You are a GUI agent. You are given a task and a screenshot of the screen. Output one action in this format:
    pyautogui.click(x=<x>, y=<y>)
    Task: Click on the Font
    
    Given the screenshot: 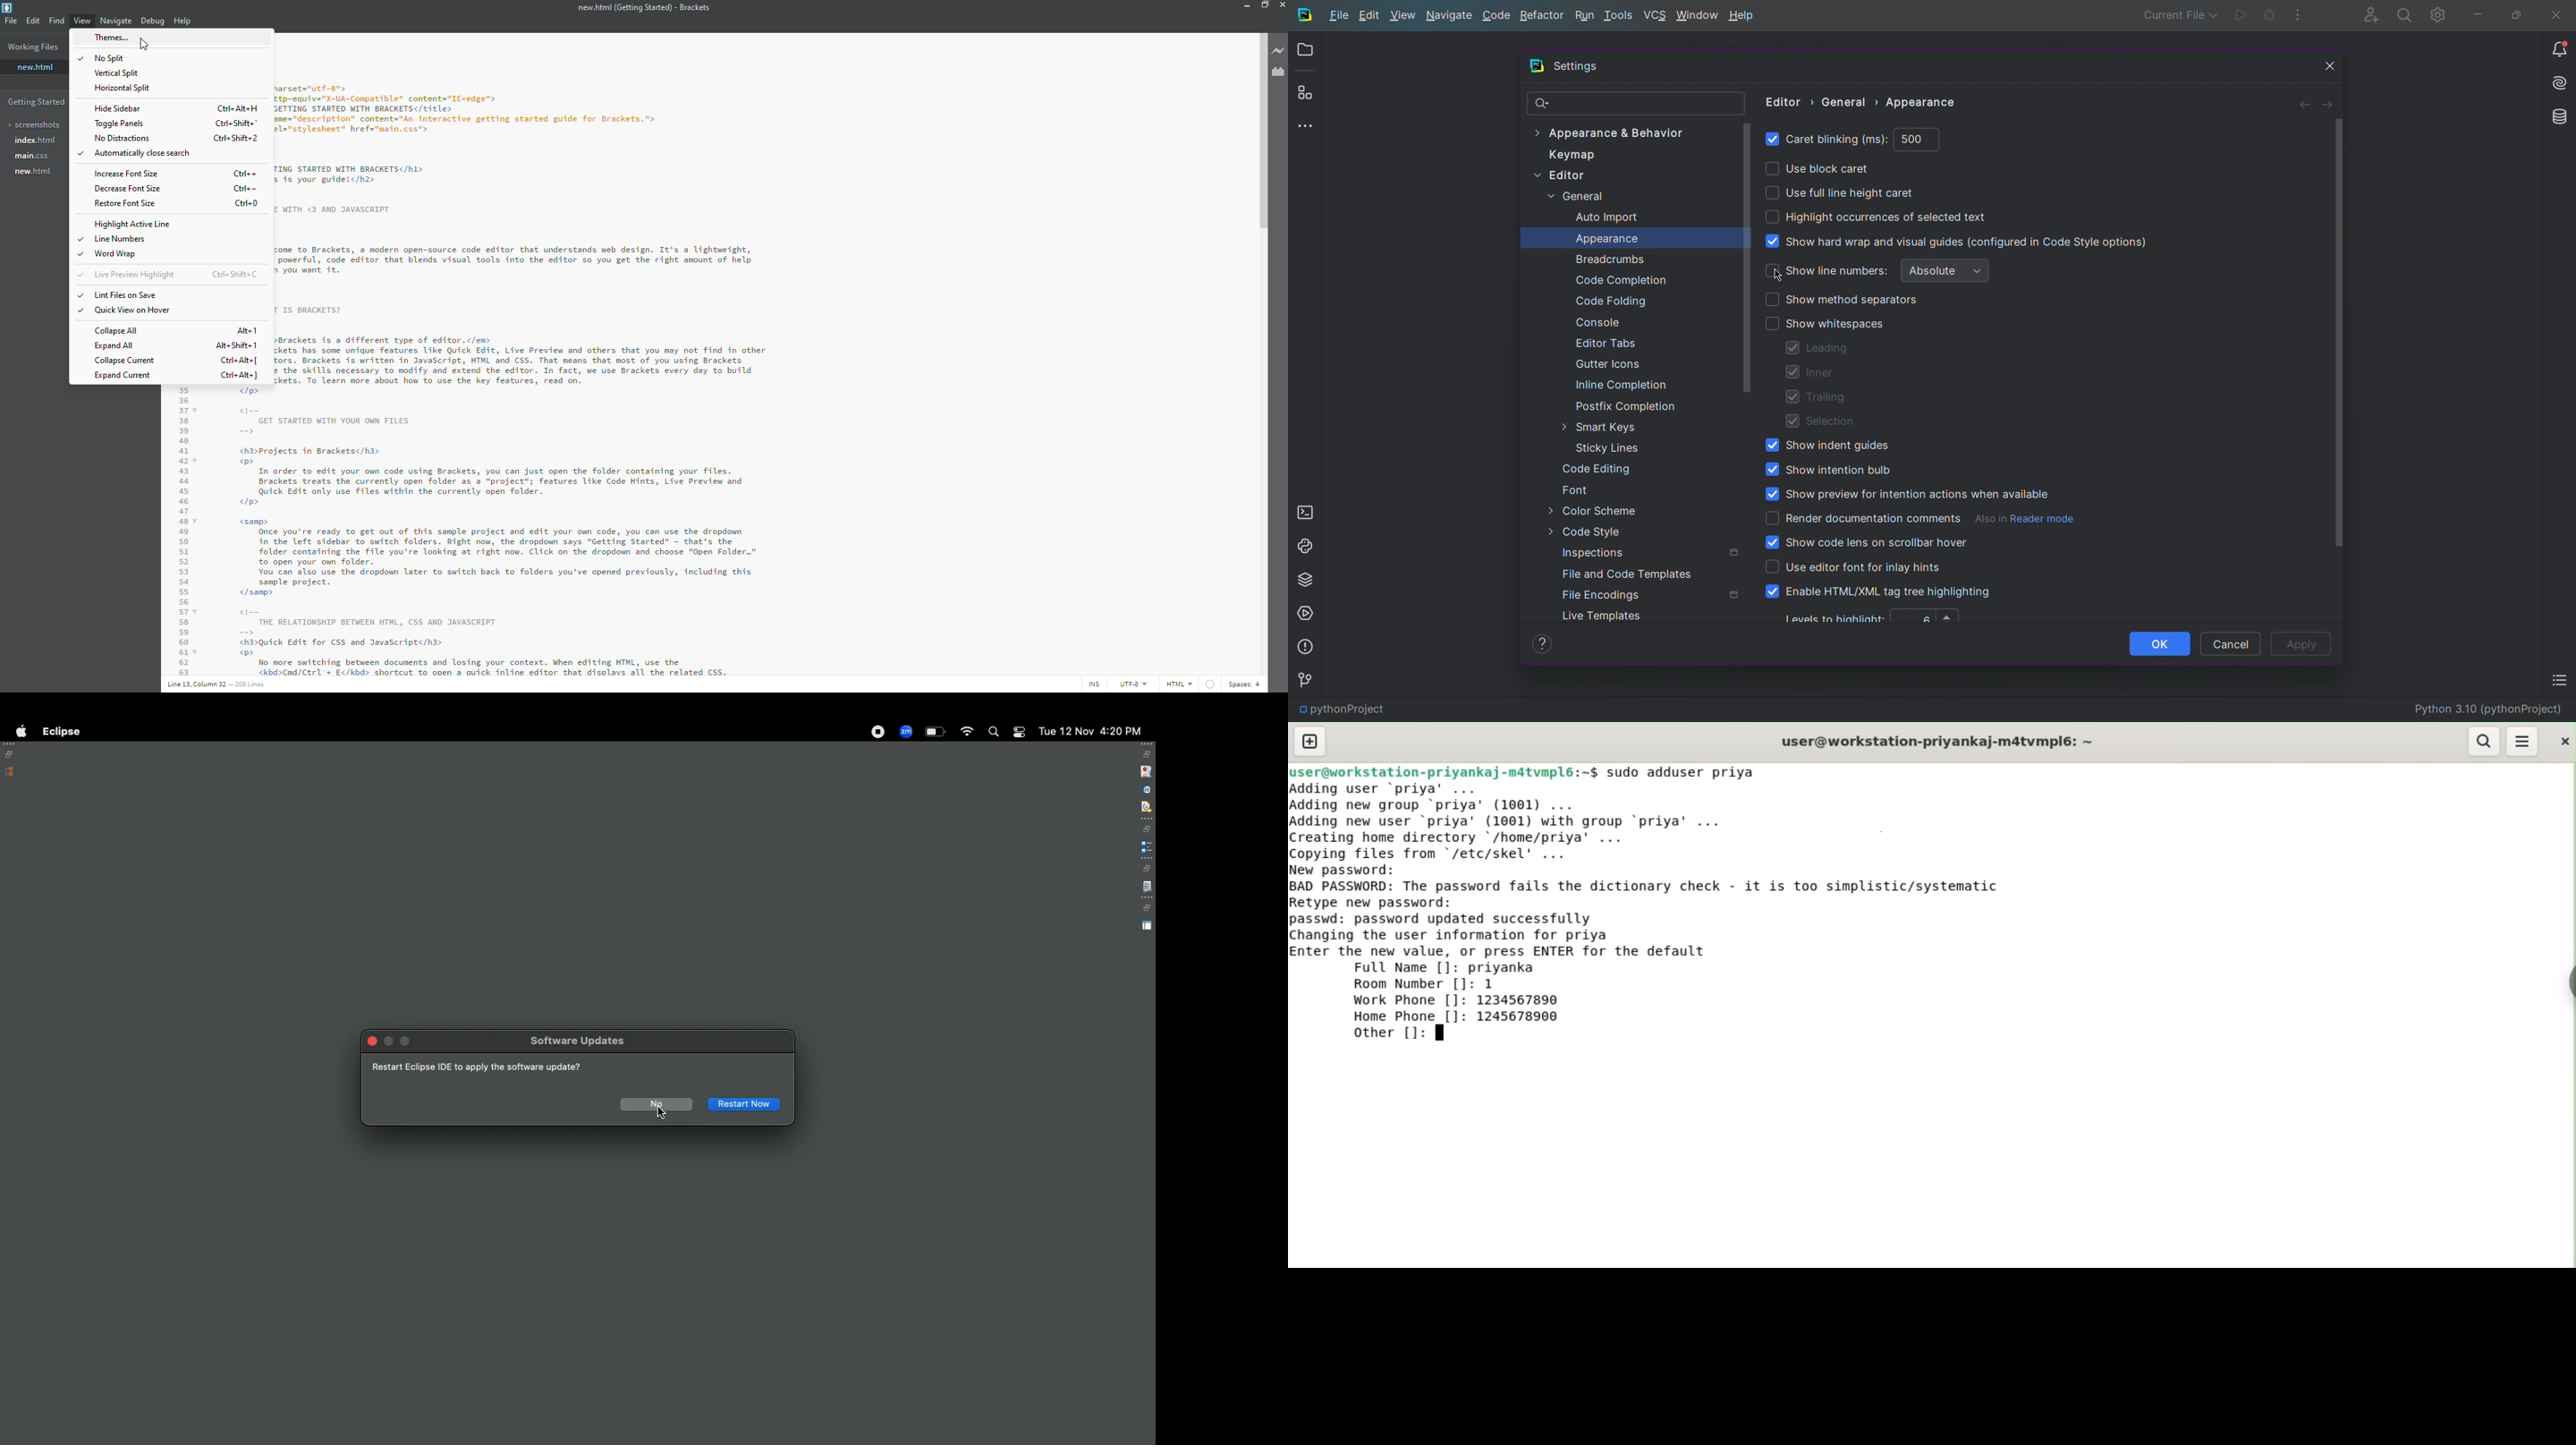 What is the action you would take?
    pyautogui.click(x=1580, y=490)
    